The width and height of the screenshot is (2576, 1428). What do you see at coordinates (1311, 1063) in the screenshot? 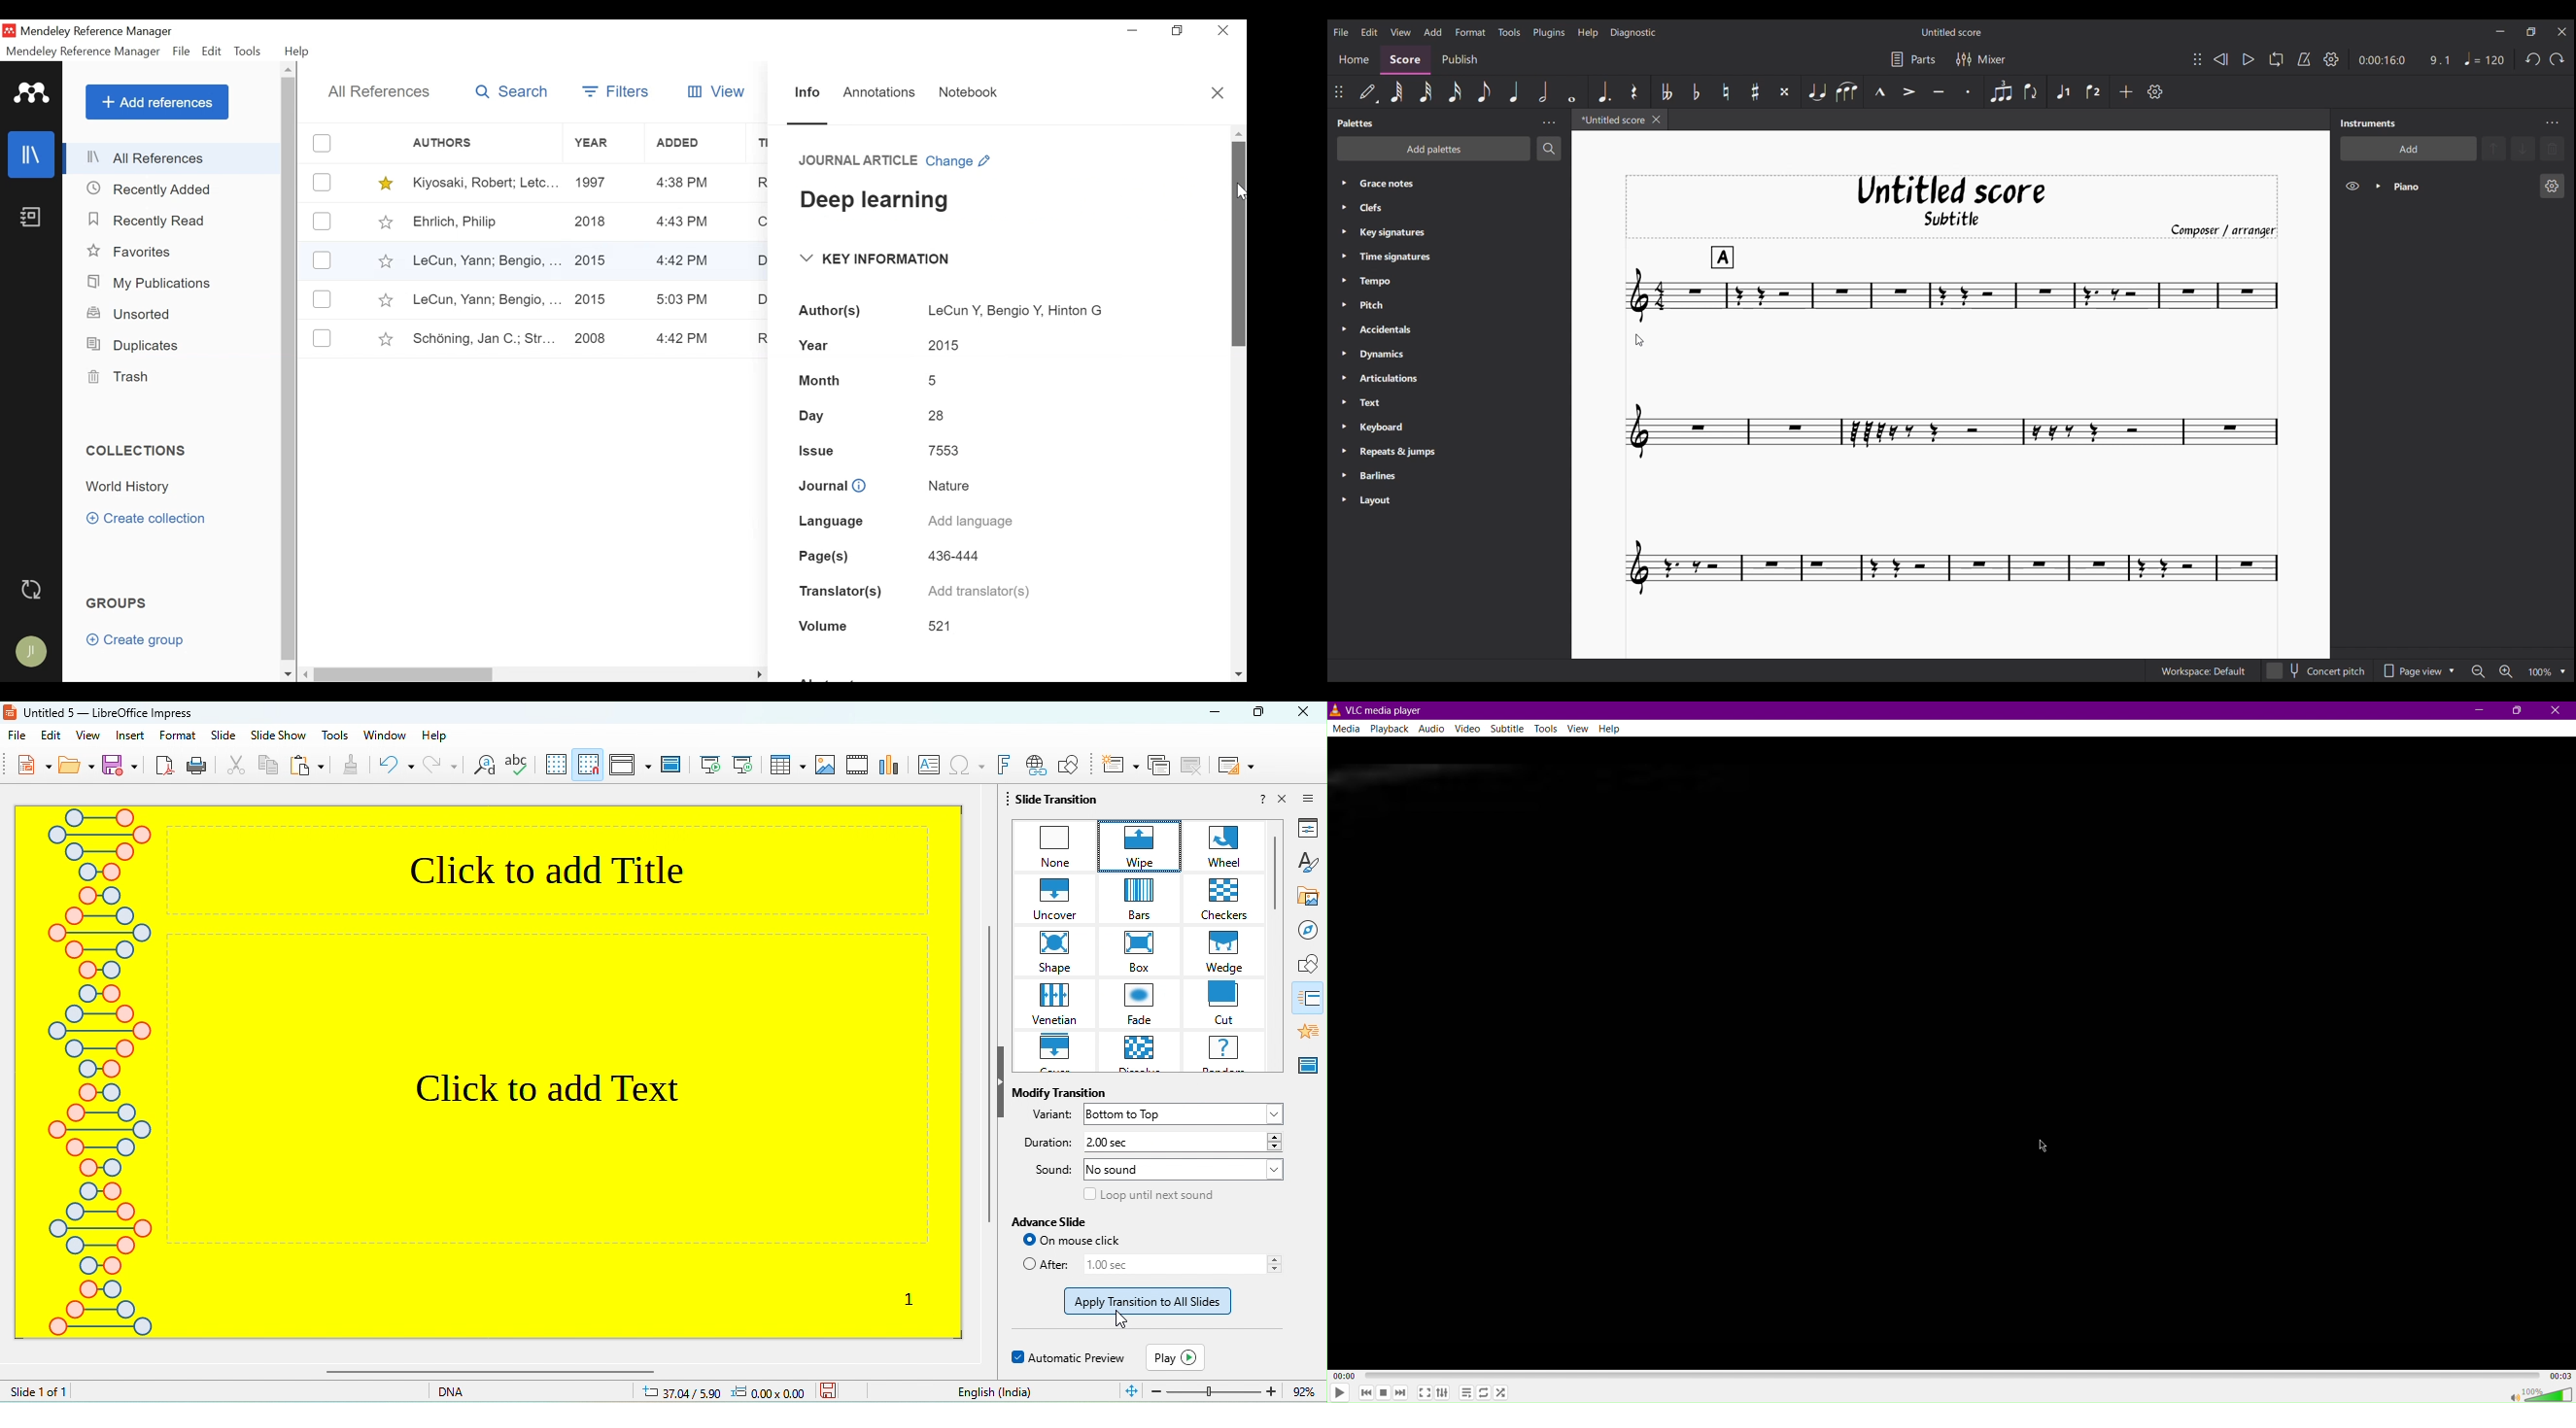
I see `master slide` at bounding box center [1311, 1063].